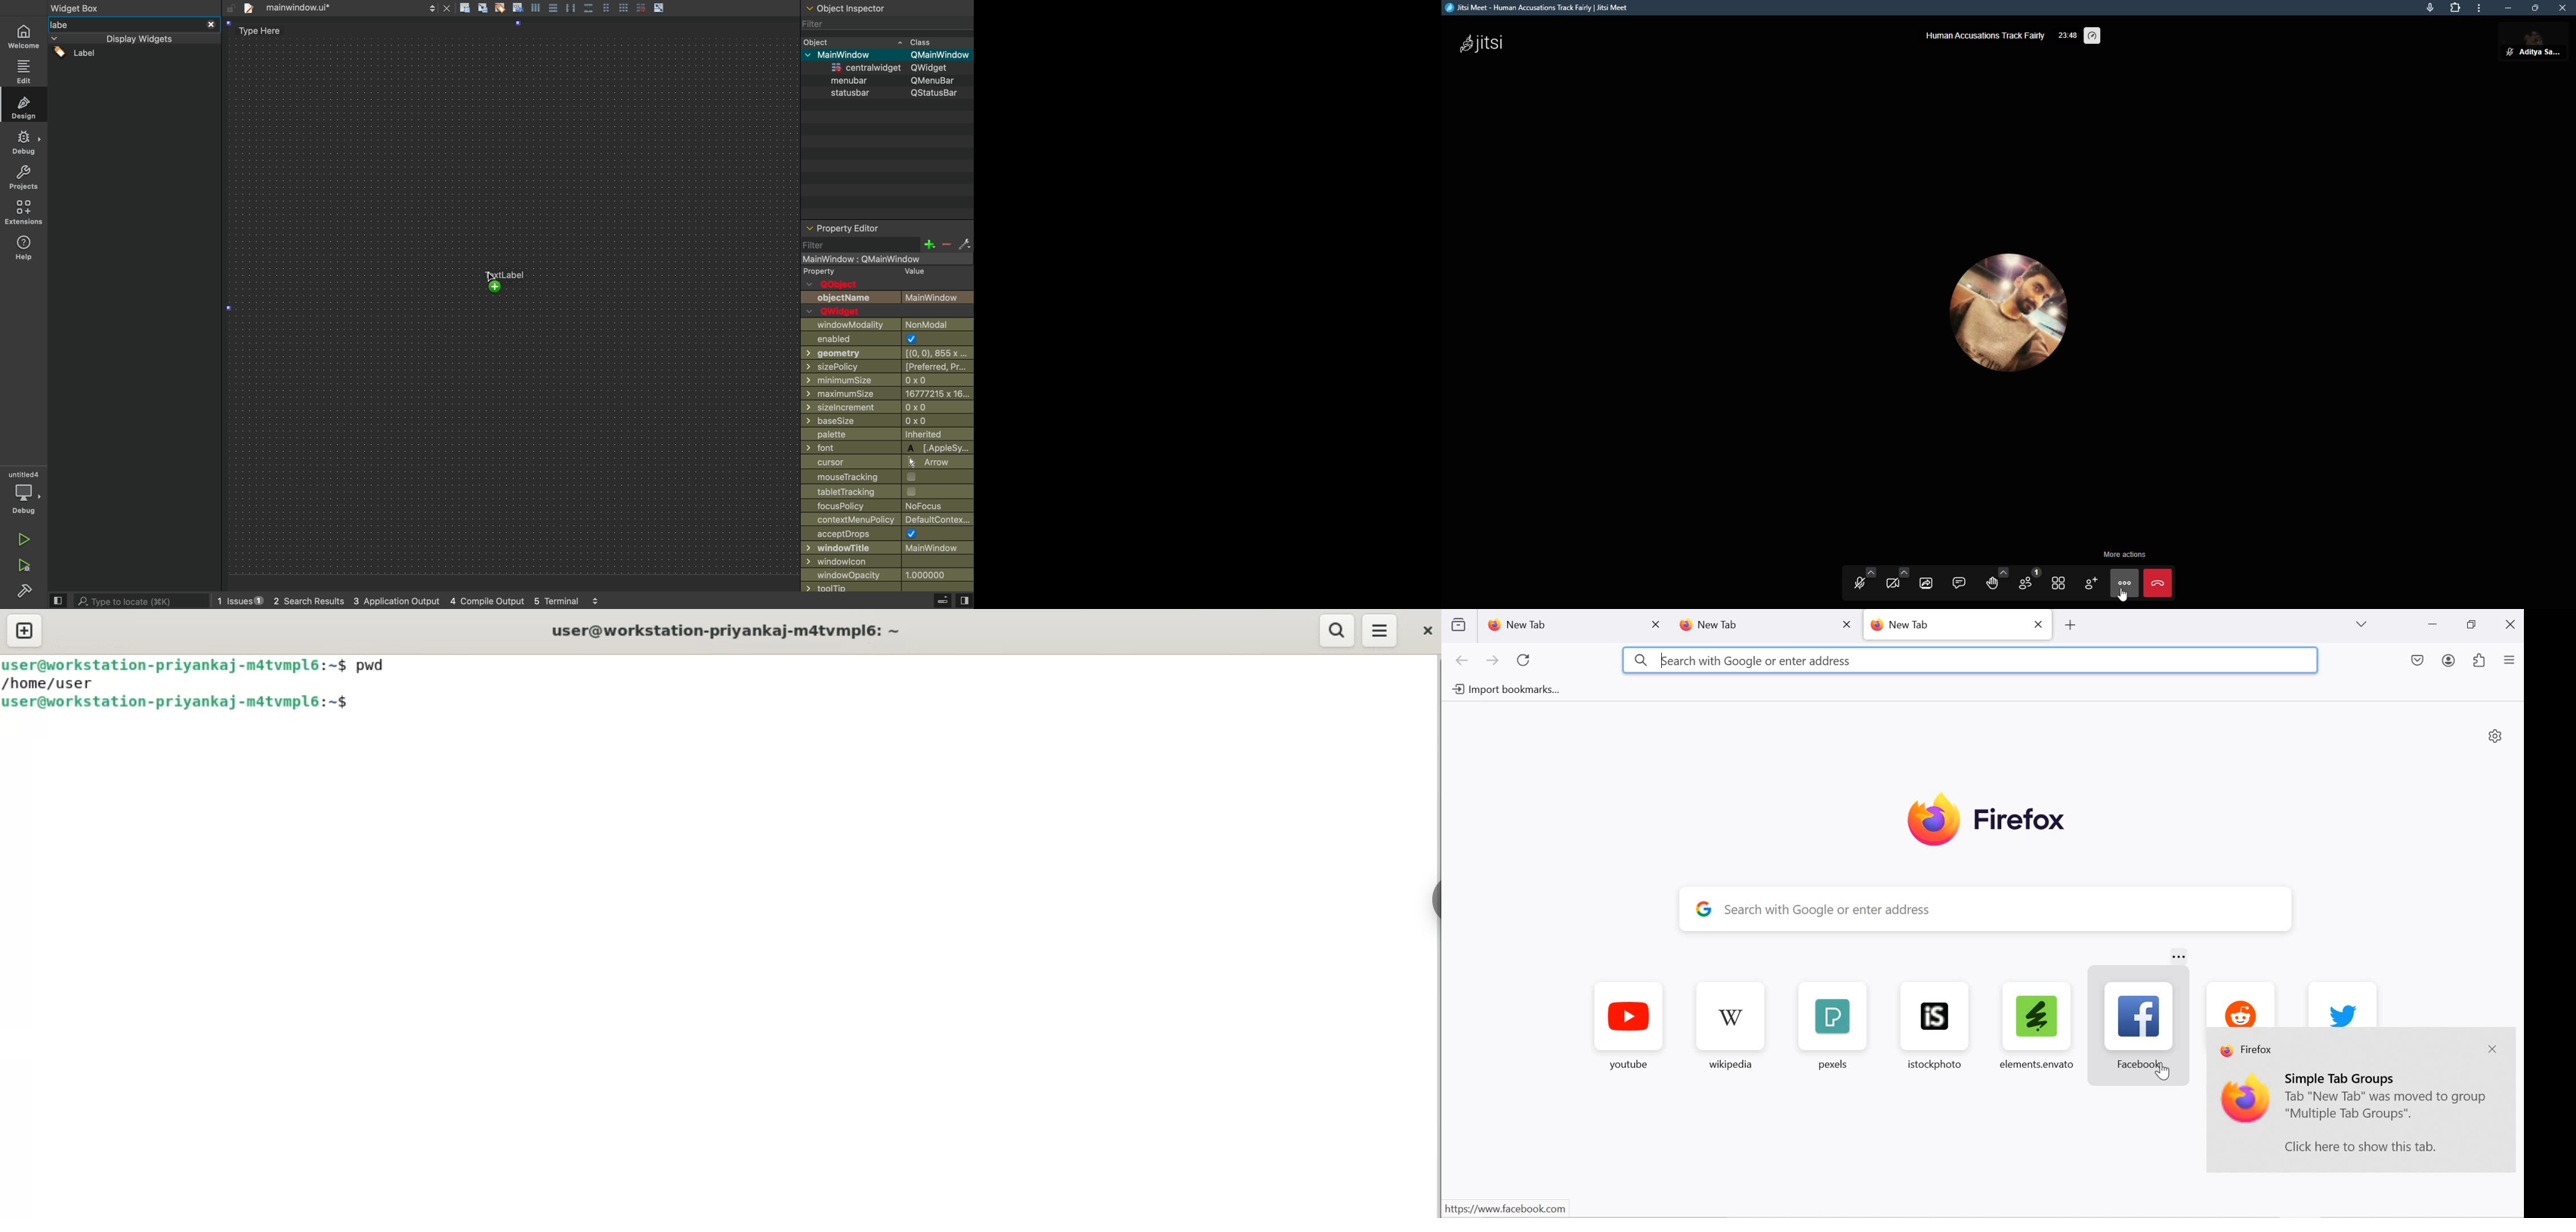 The width and height of the screenshot is (2576, 1232). Describe the element at coordinates (1381, 629) in the screenshot. I see `menu` at that location.